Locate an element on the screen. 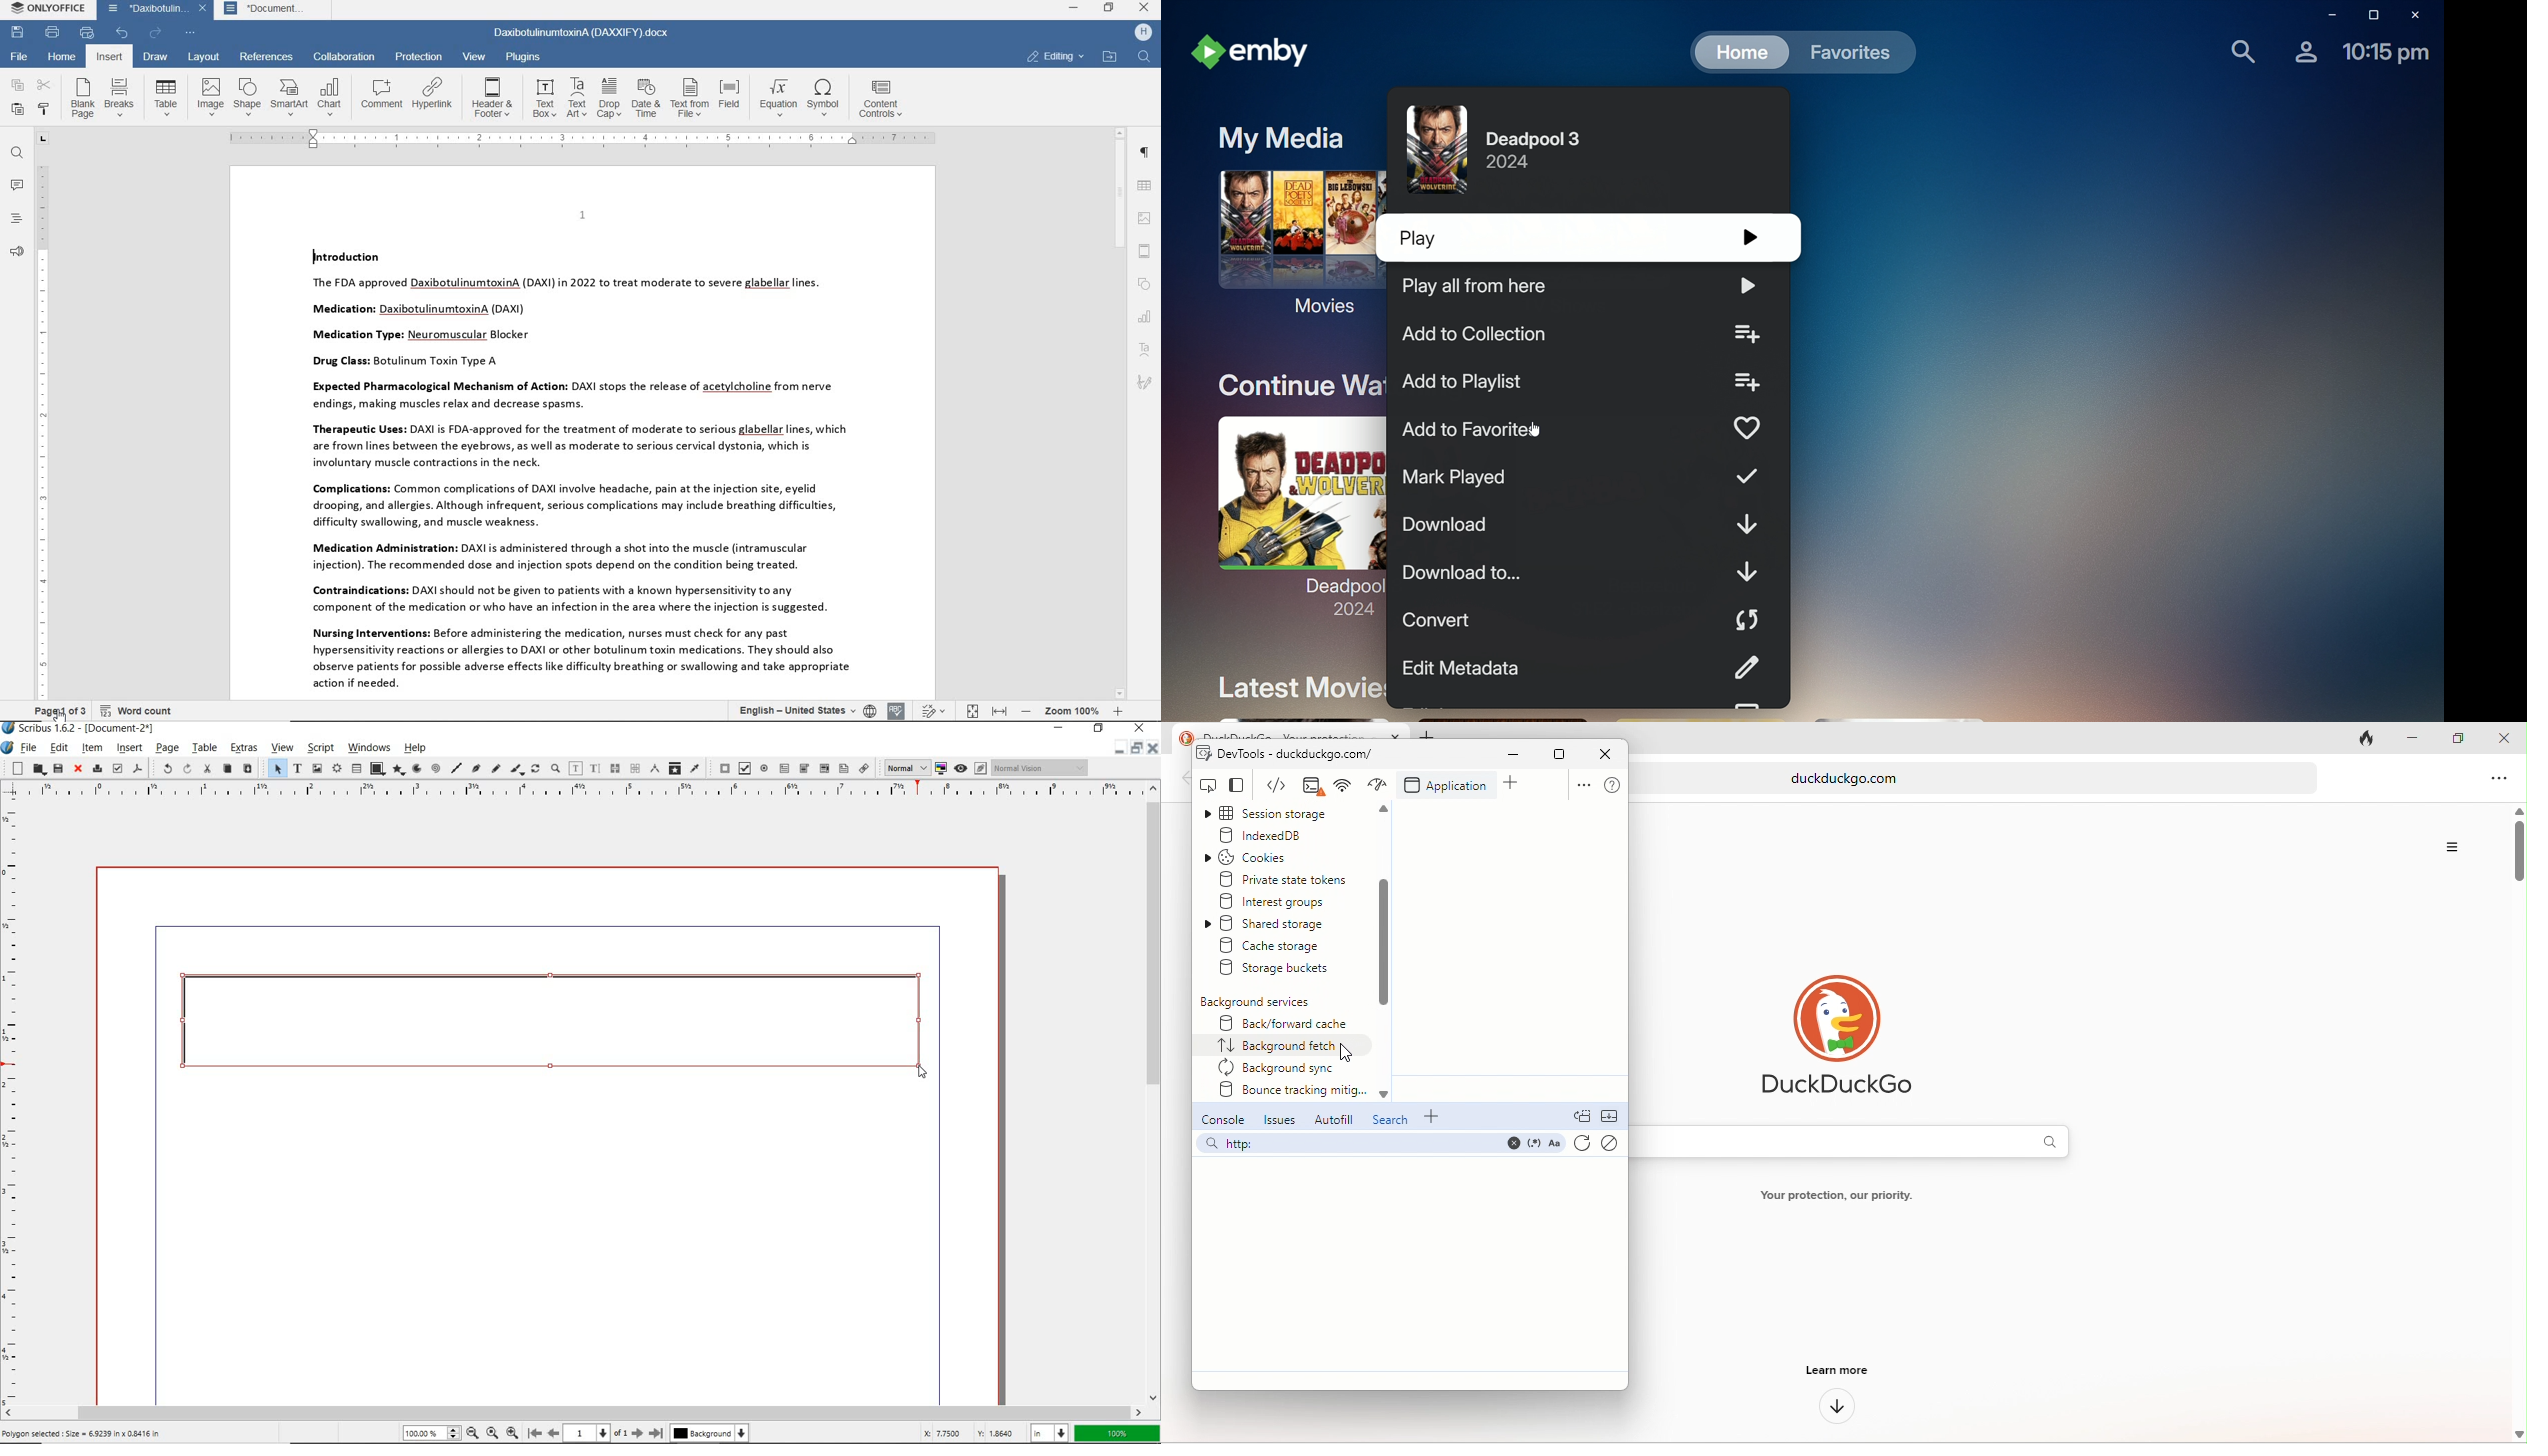  header & footer is located at coordinates (494, 97).